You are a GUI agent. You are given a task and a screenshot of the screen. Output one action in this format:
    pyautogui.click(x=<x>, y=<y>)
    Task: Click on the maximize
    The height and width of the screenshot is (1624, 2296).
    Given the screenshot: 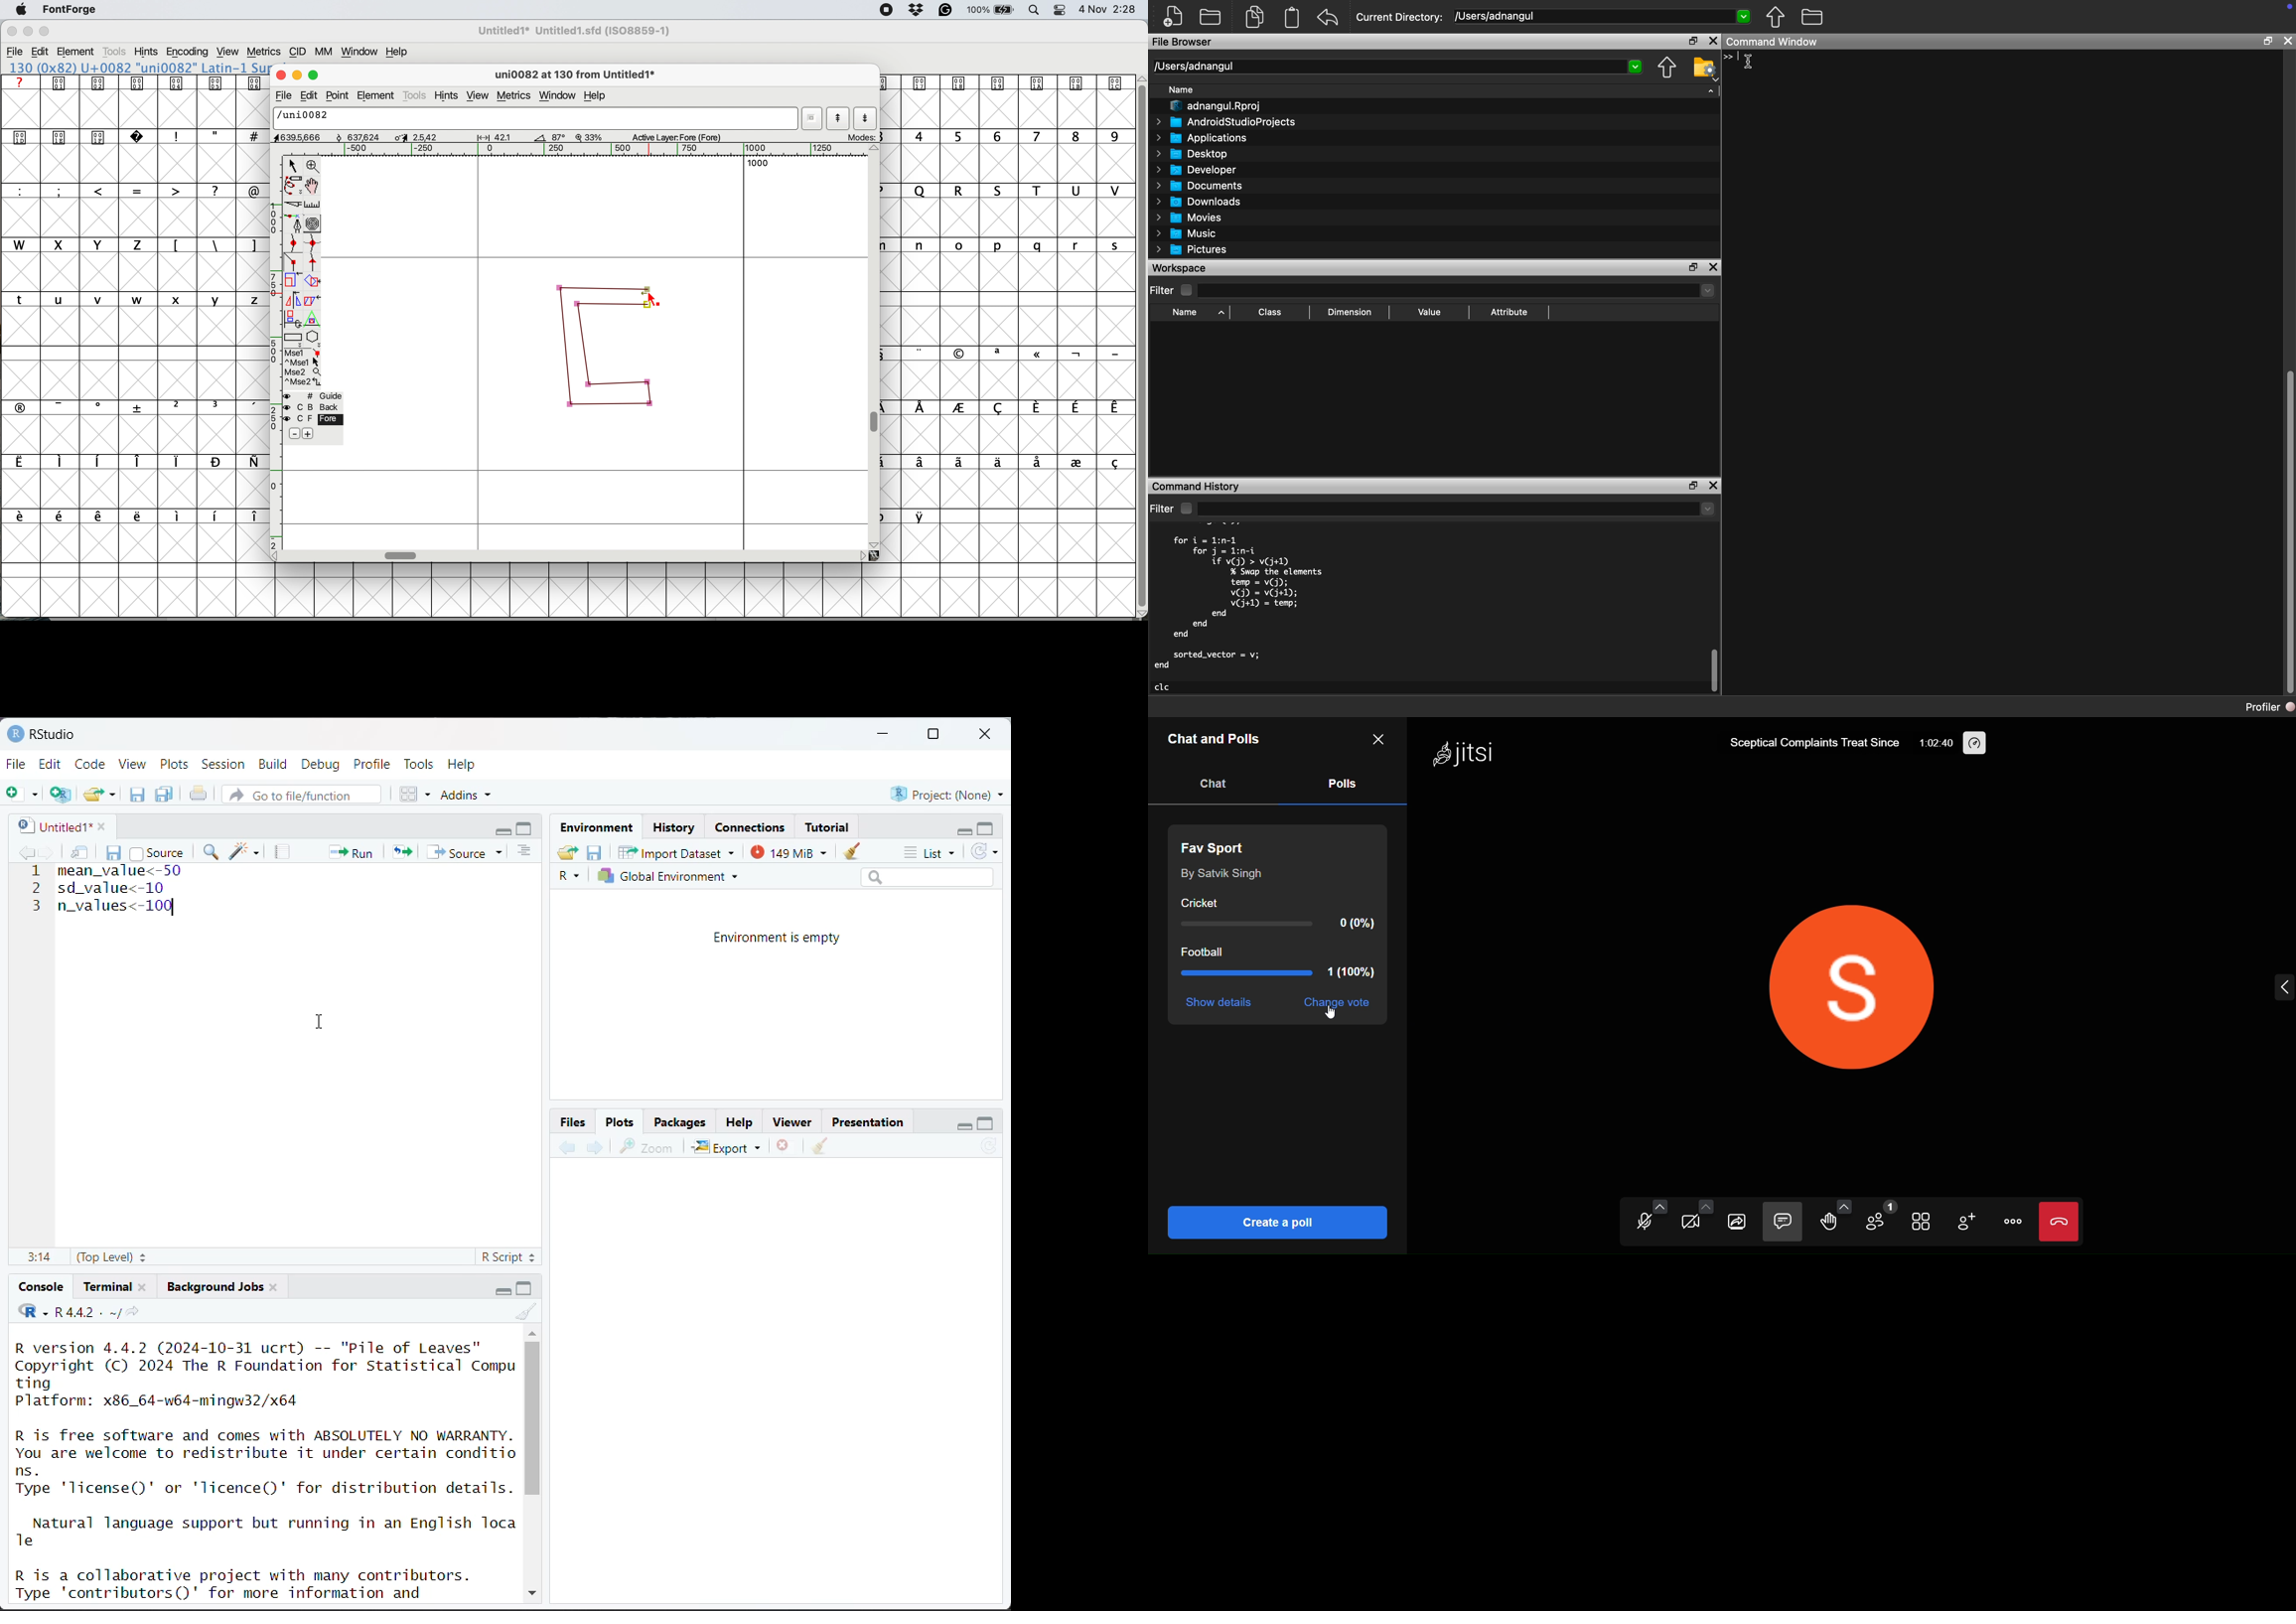 What is the action you would take?
    pyautogui.click(x=986, y=827)
    